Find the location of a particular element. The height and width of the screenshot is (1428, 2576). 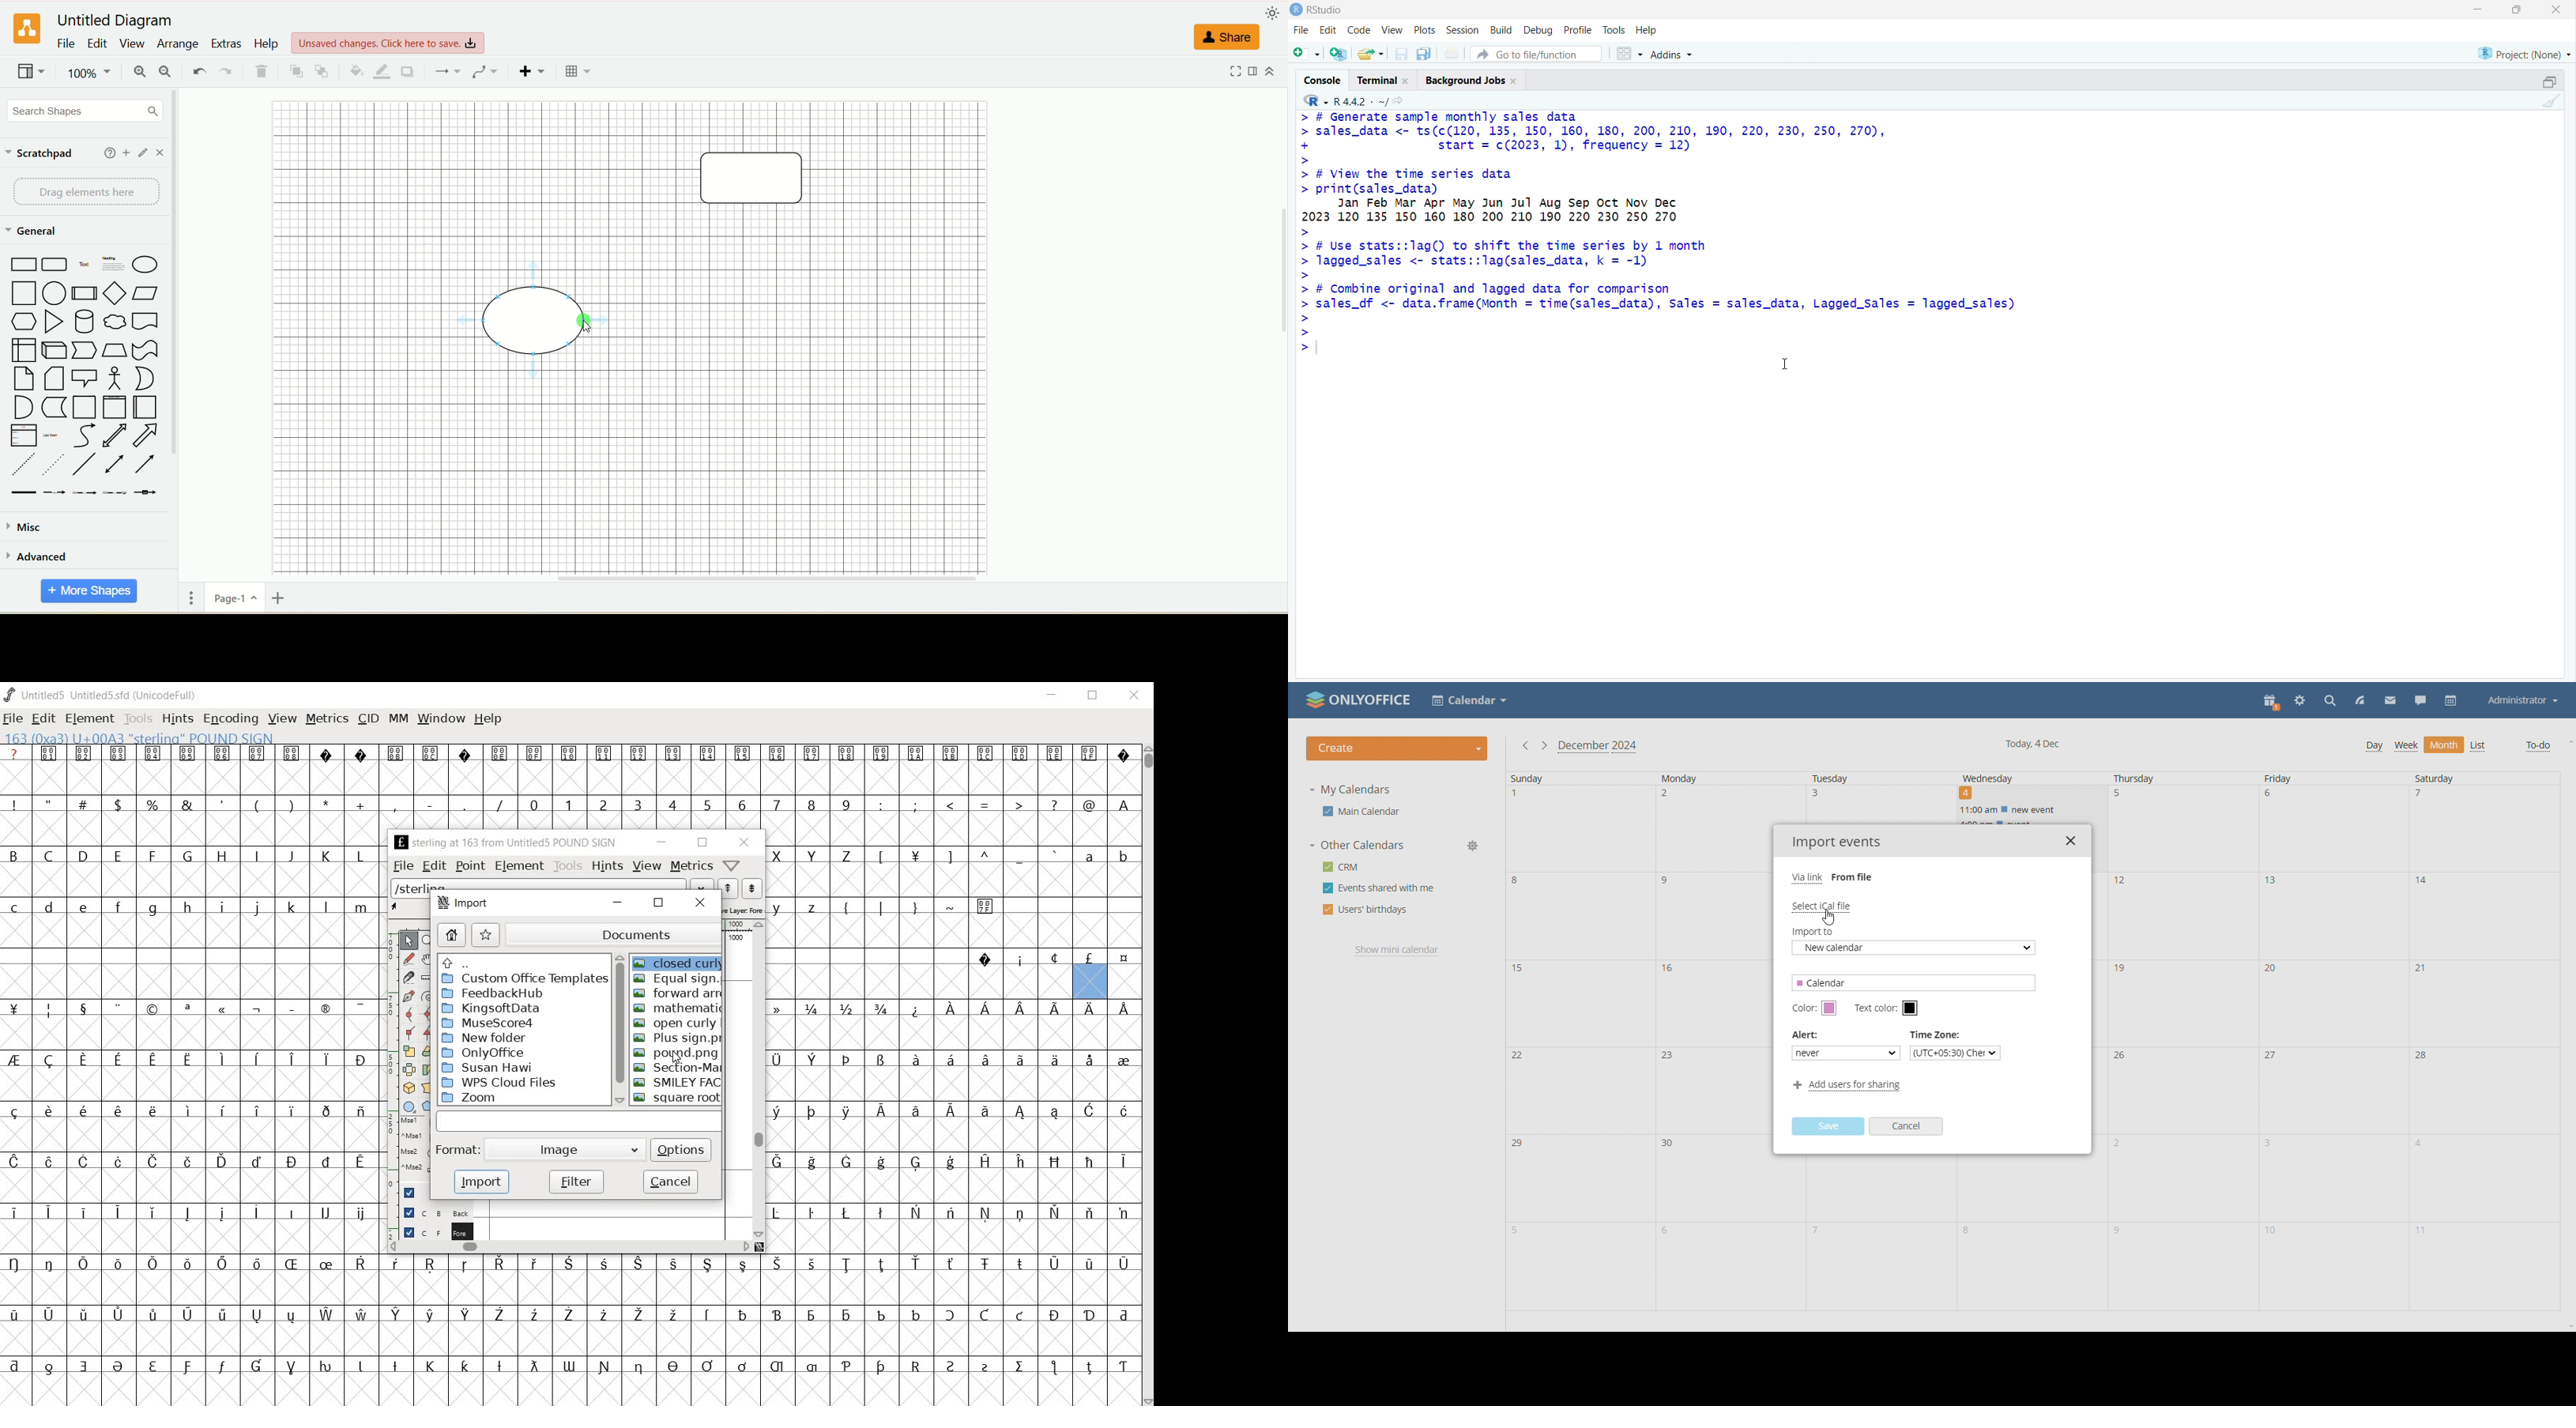

" is located at coordinates (51, 804).